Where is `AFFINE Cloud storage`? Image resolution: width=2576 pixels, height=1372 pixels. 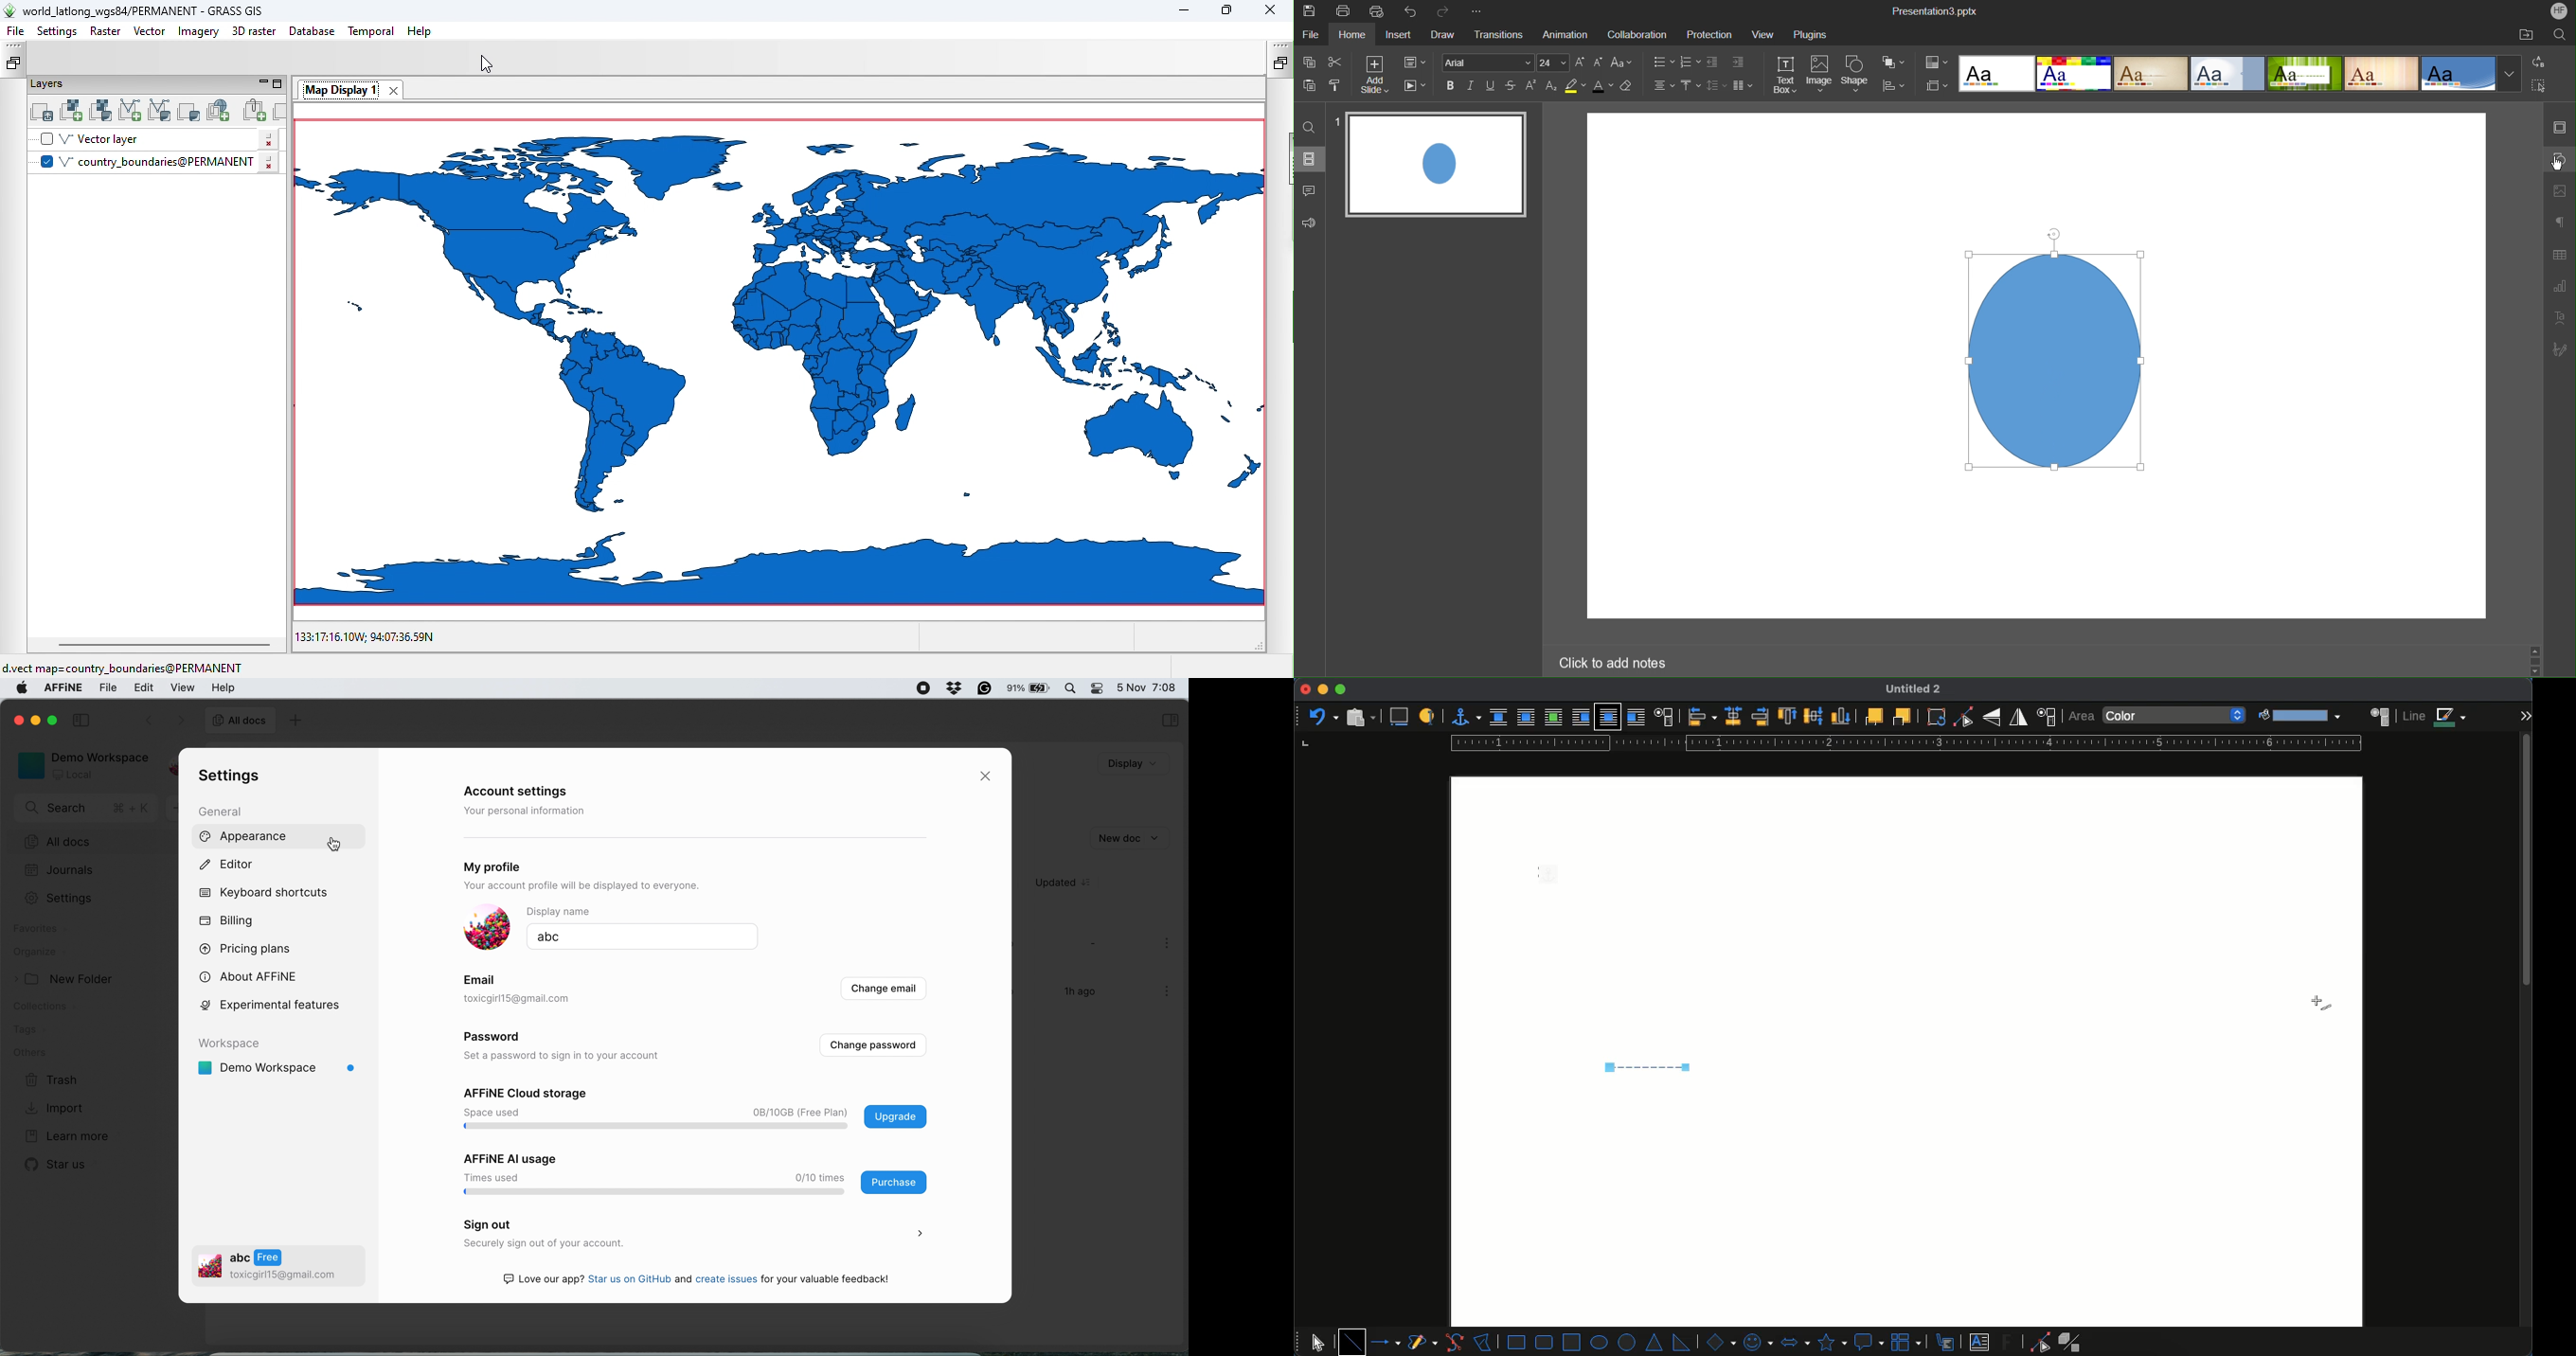
AFFINE Cloud storage is located at coordinates (531, 1093).